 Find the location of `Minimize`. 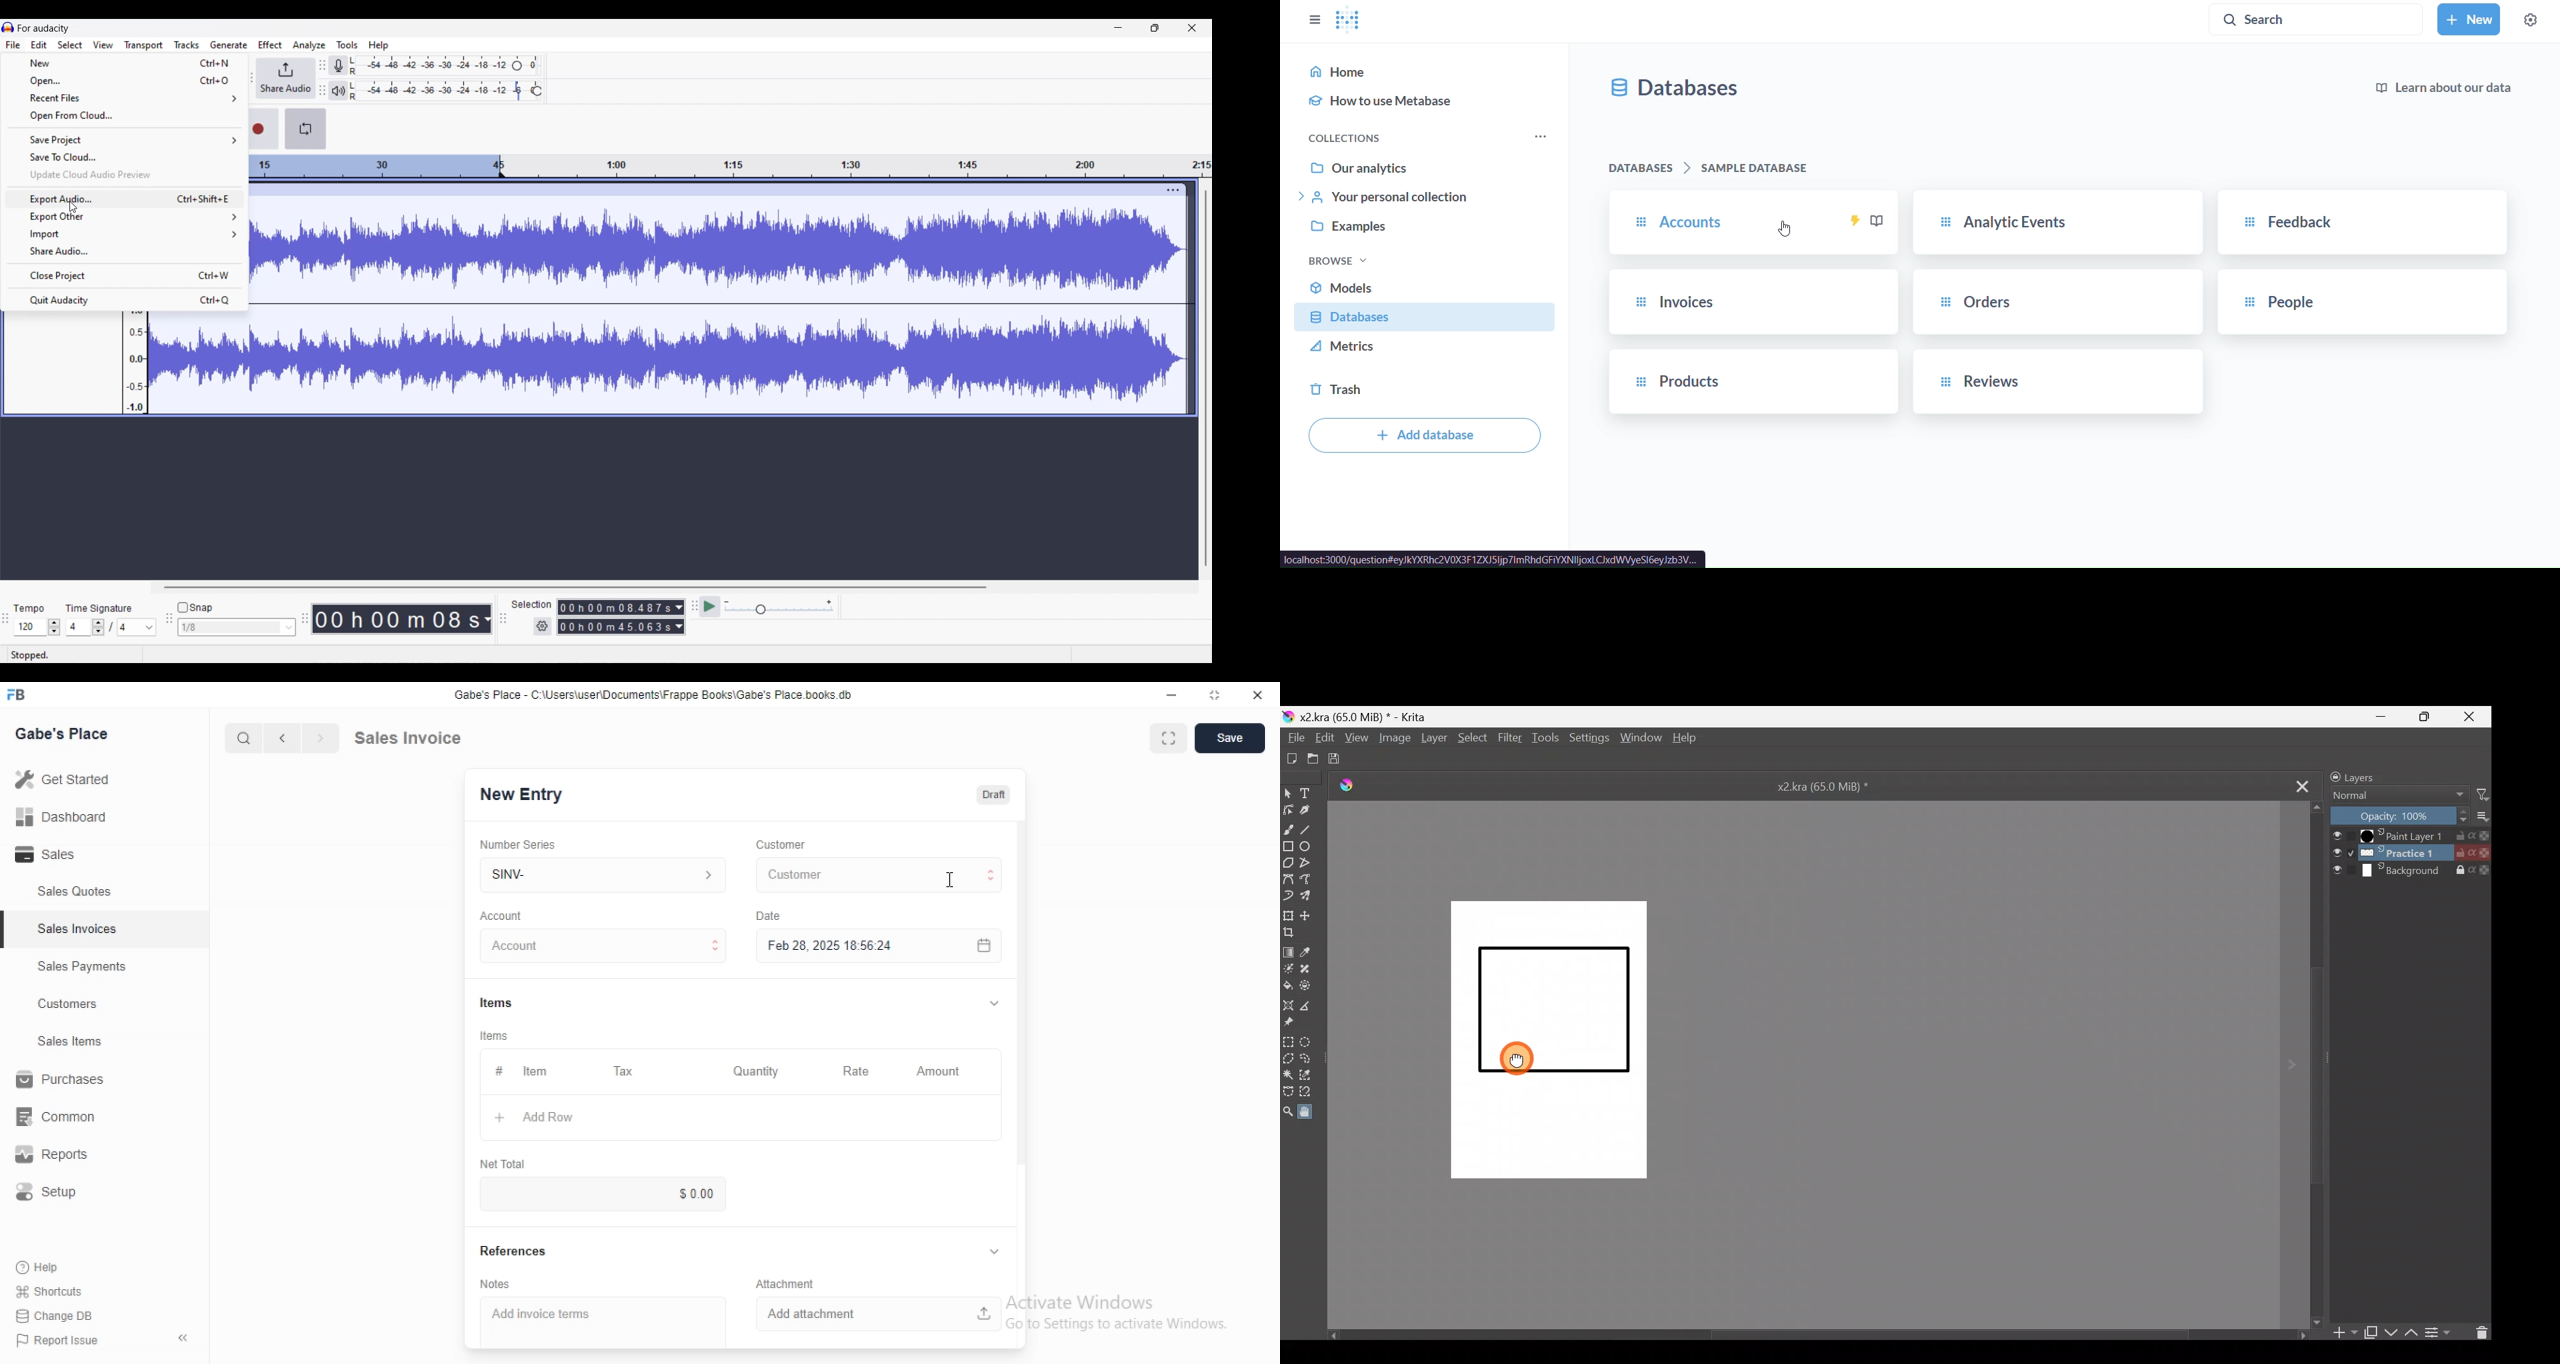

Minimize is located at coordinates (2382, 716).